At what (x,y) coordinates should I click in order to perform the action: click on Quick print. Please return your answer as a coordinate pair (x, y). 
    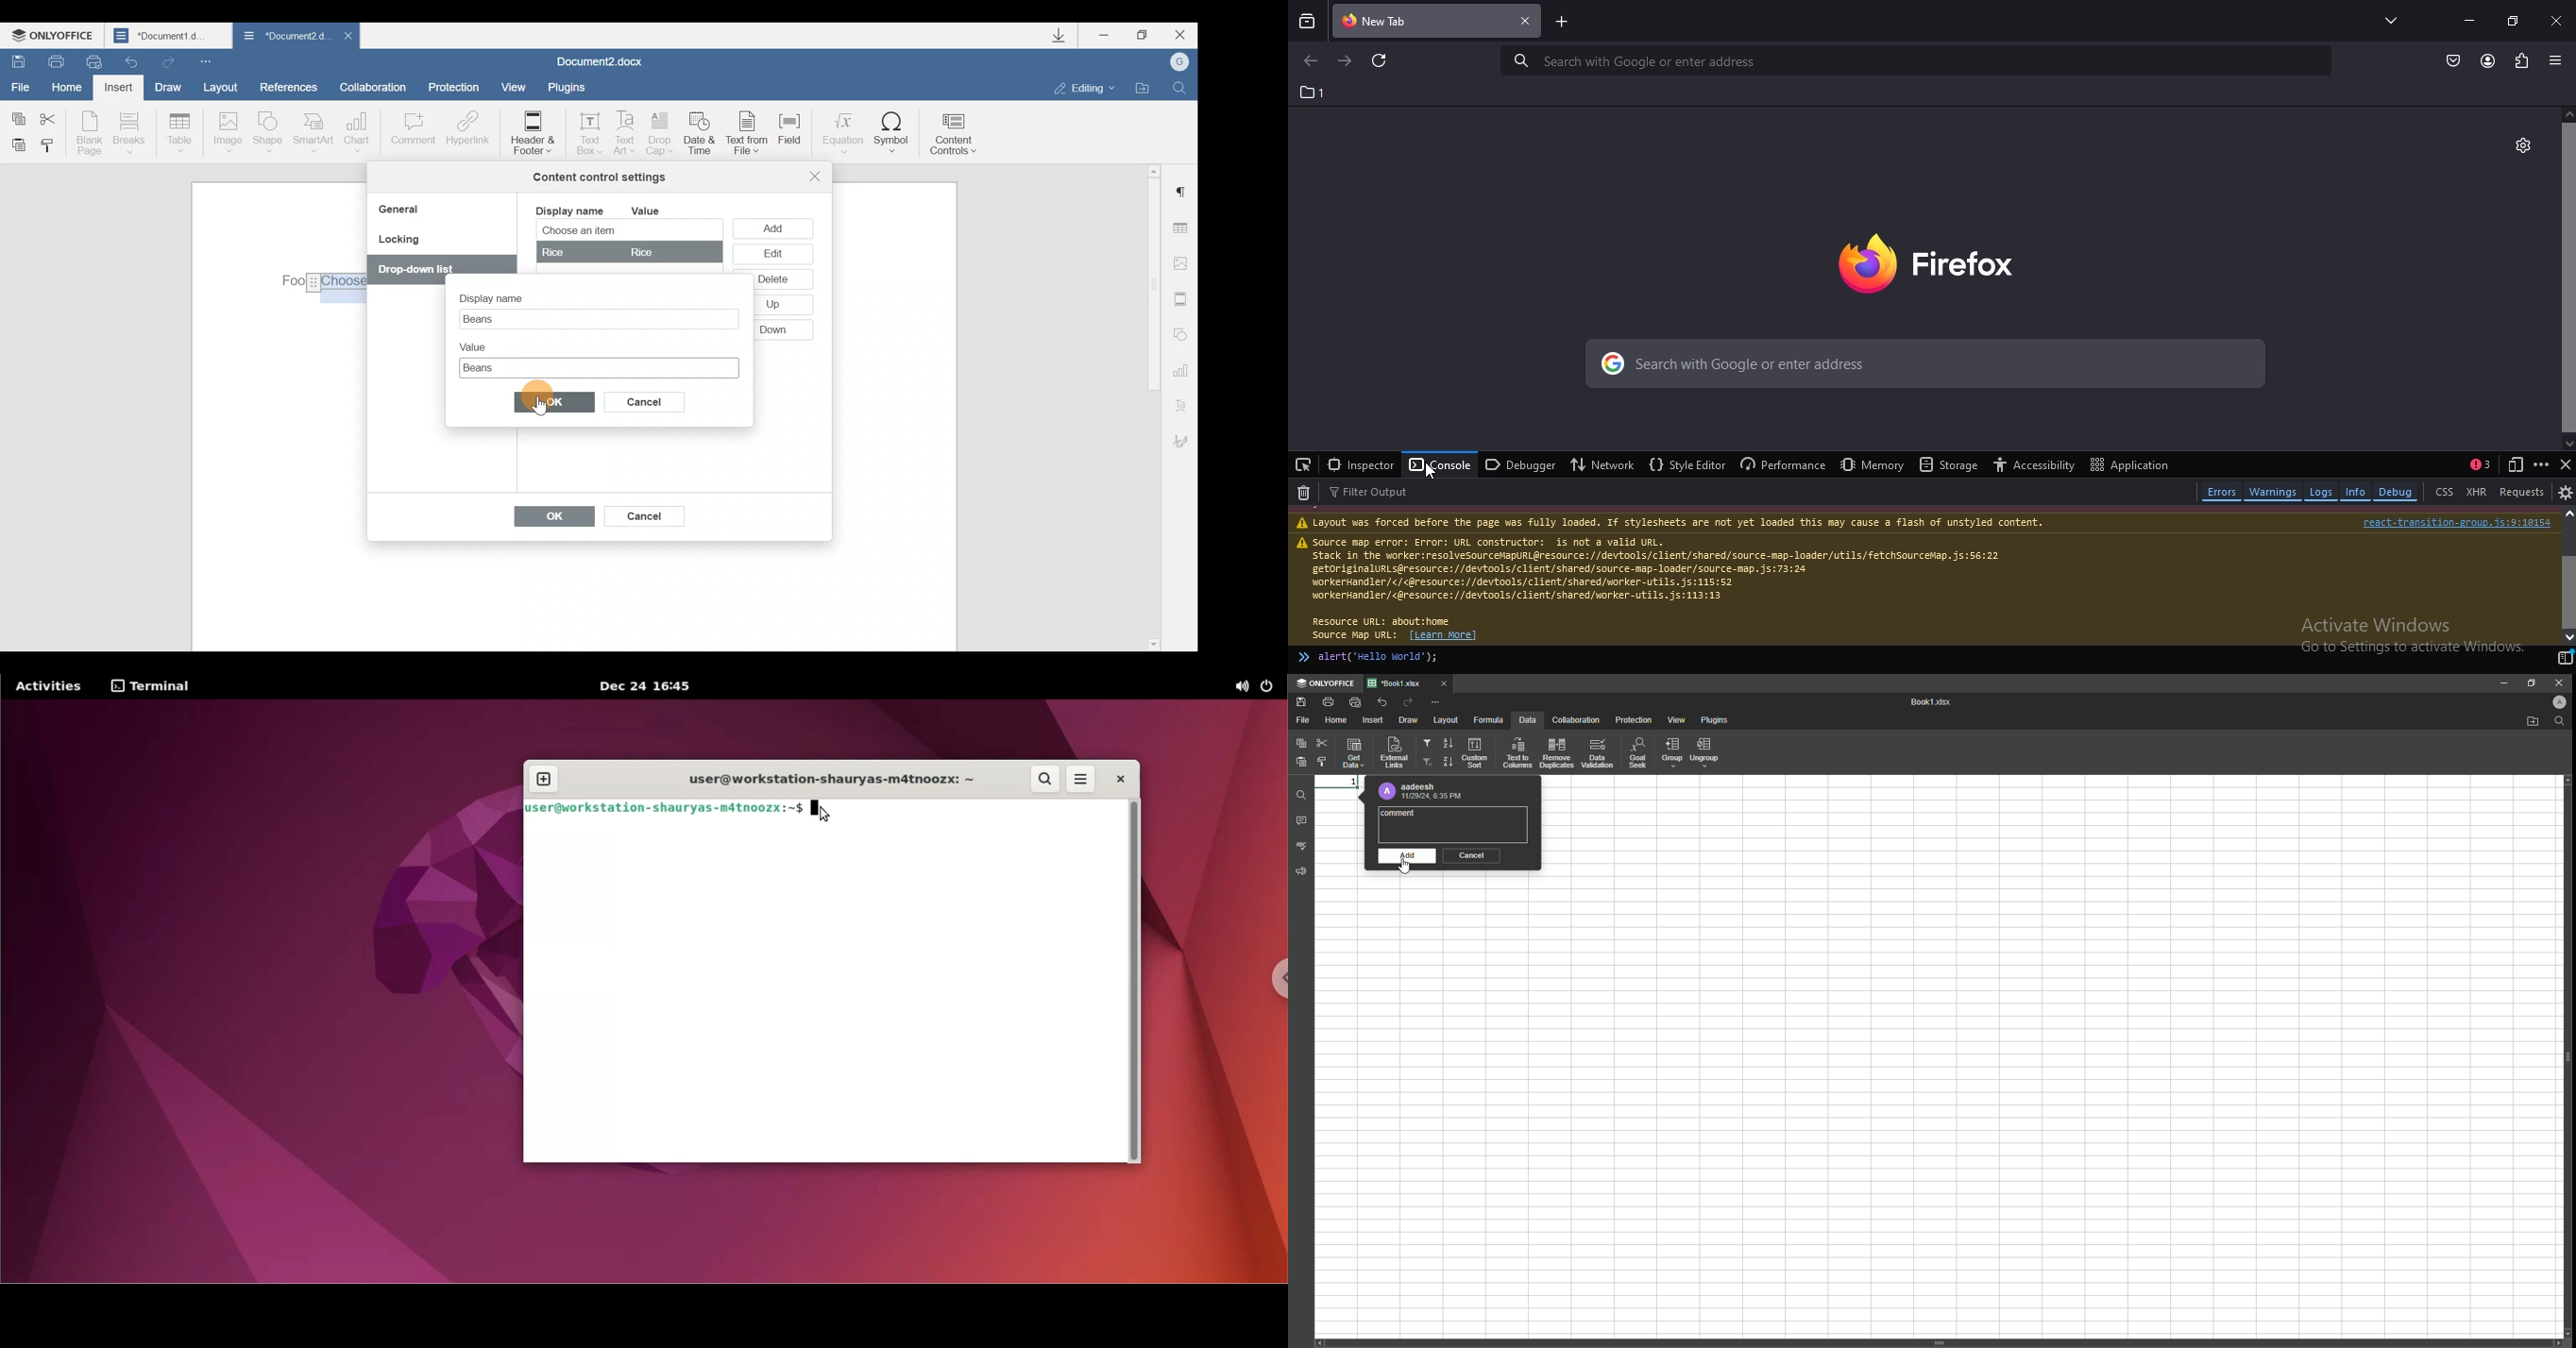
    Looking at the image, I should click on (92, 62).